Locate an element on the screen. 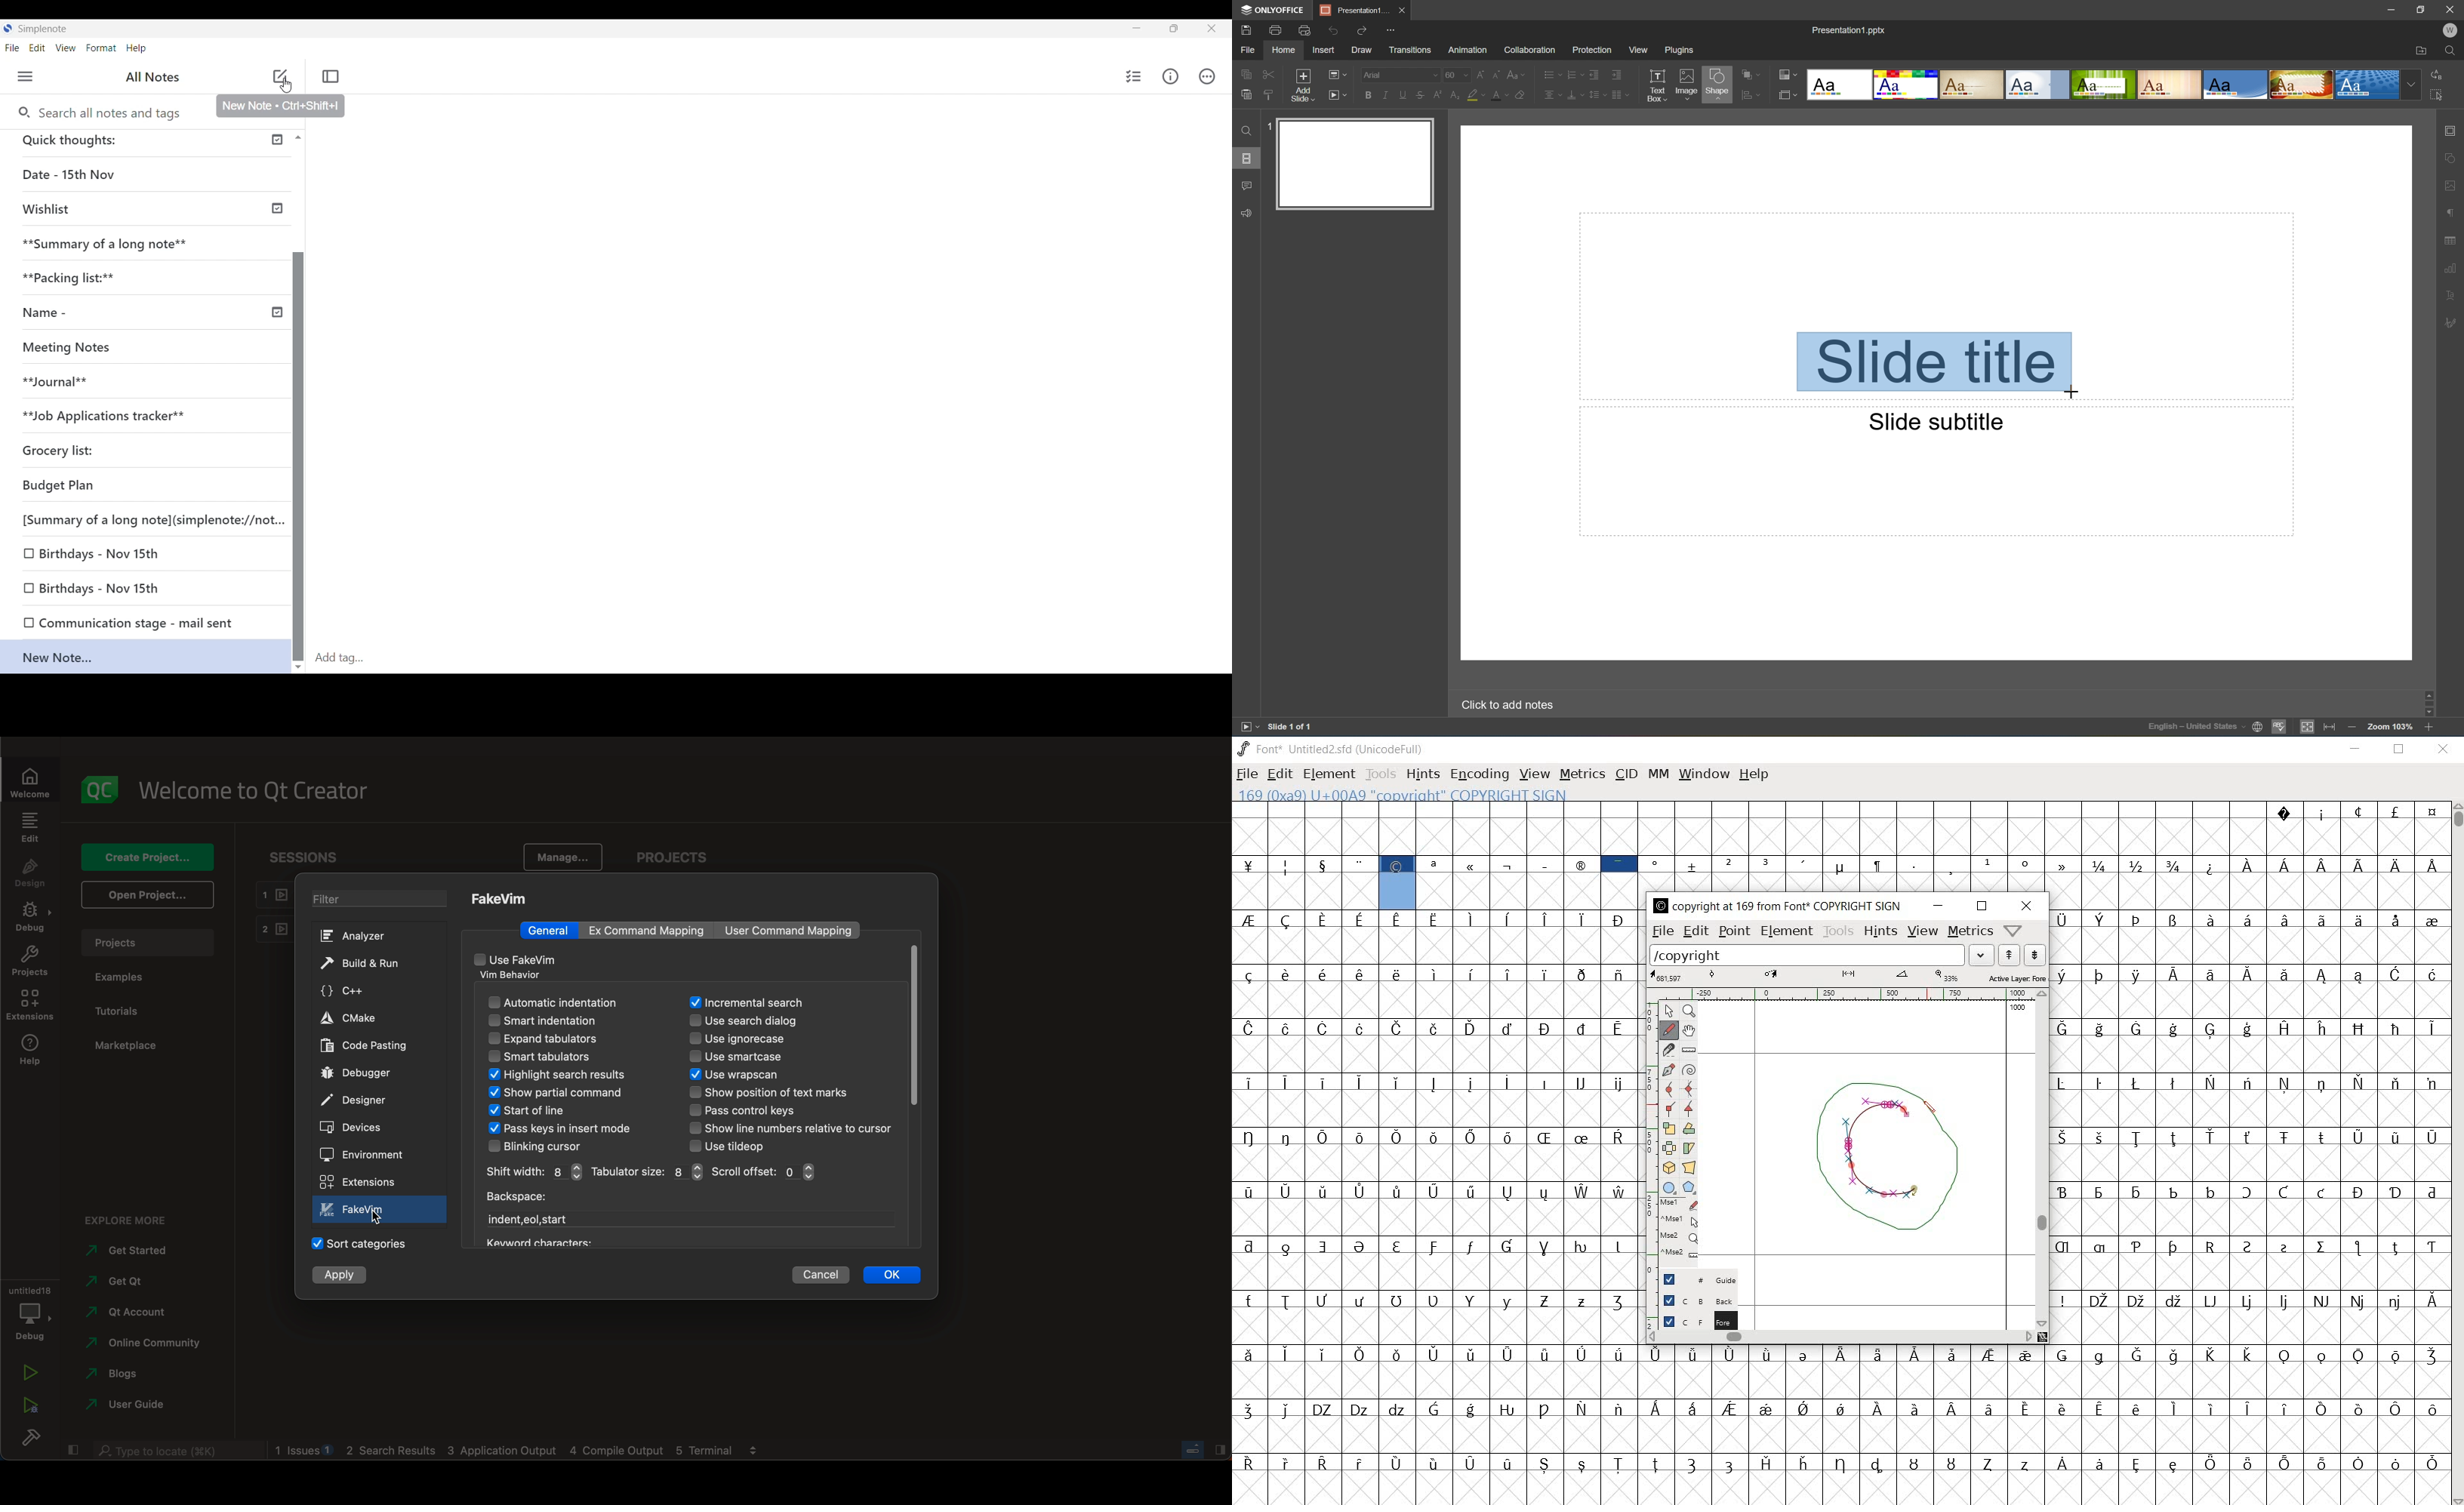  slide subtitle is located at coordinates (1930, 422).